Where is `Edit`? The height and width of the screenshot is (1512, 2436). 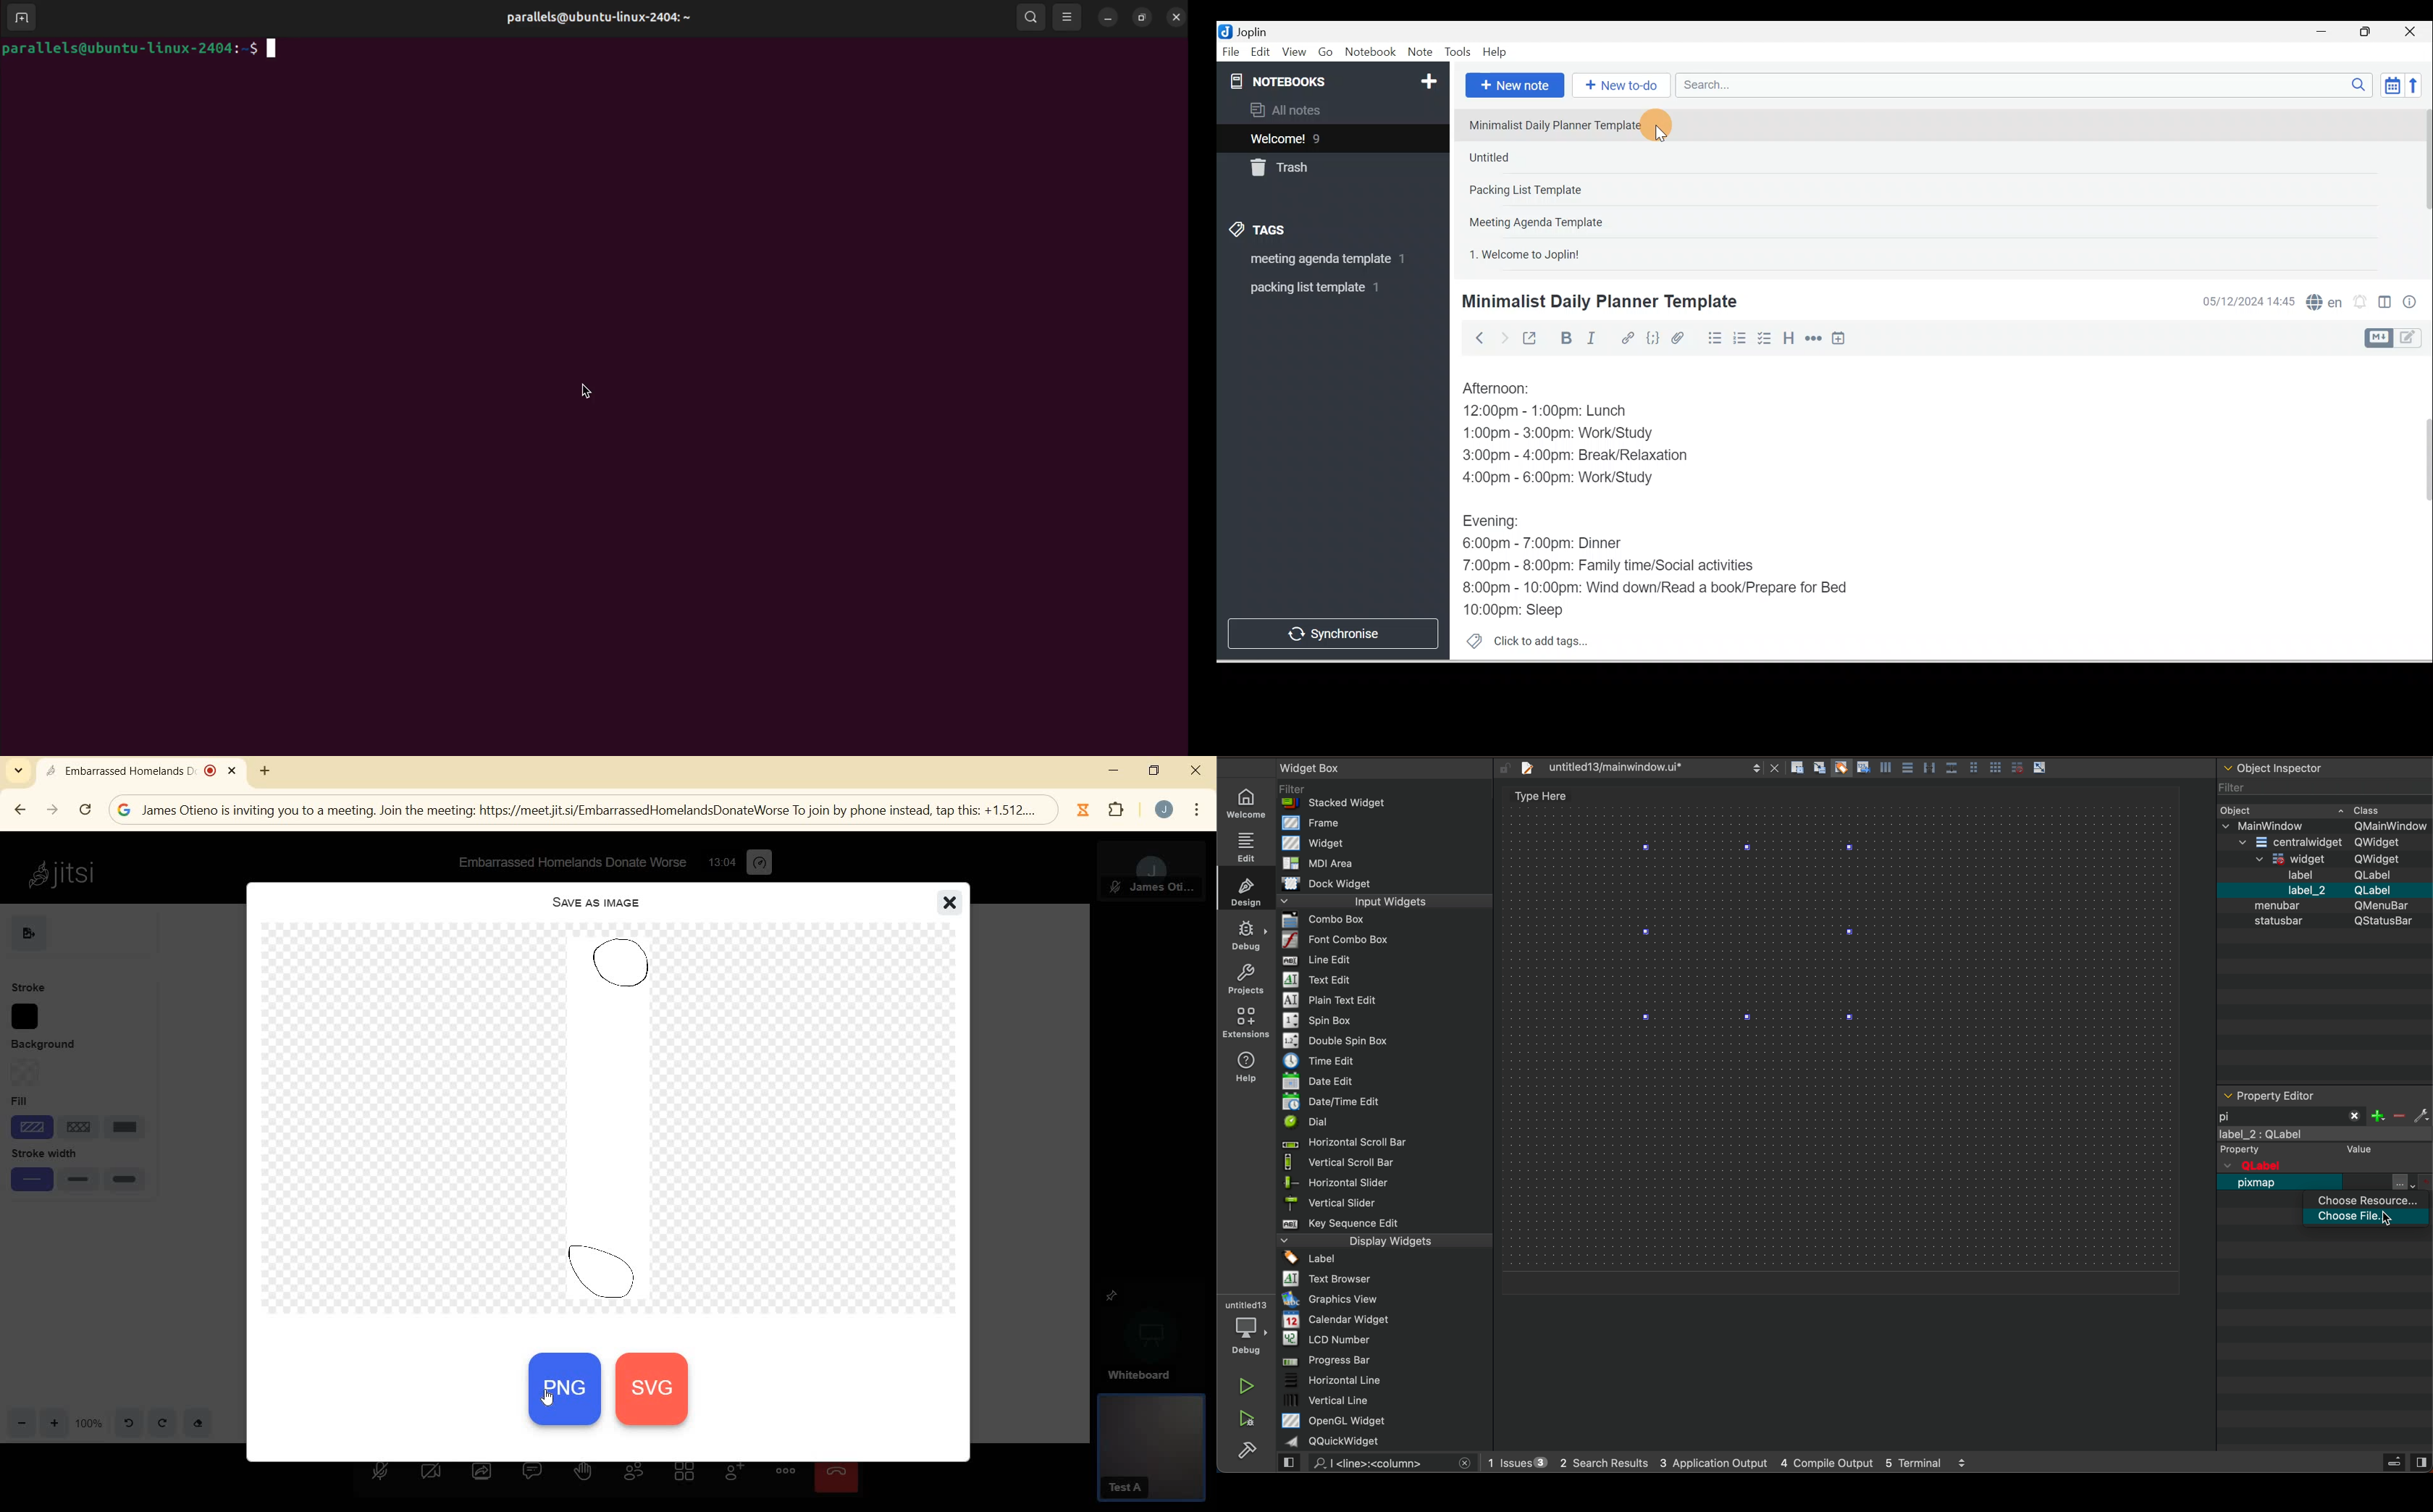
Edit is located at coordinates (1261, 53).